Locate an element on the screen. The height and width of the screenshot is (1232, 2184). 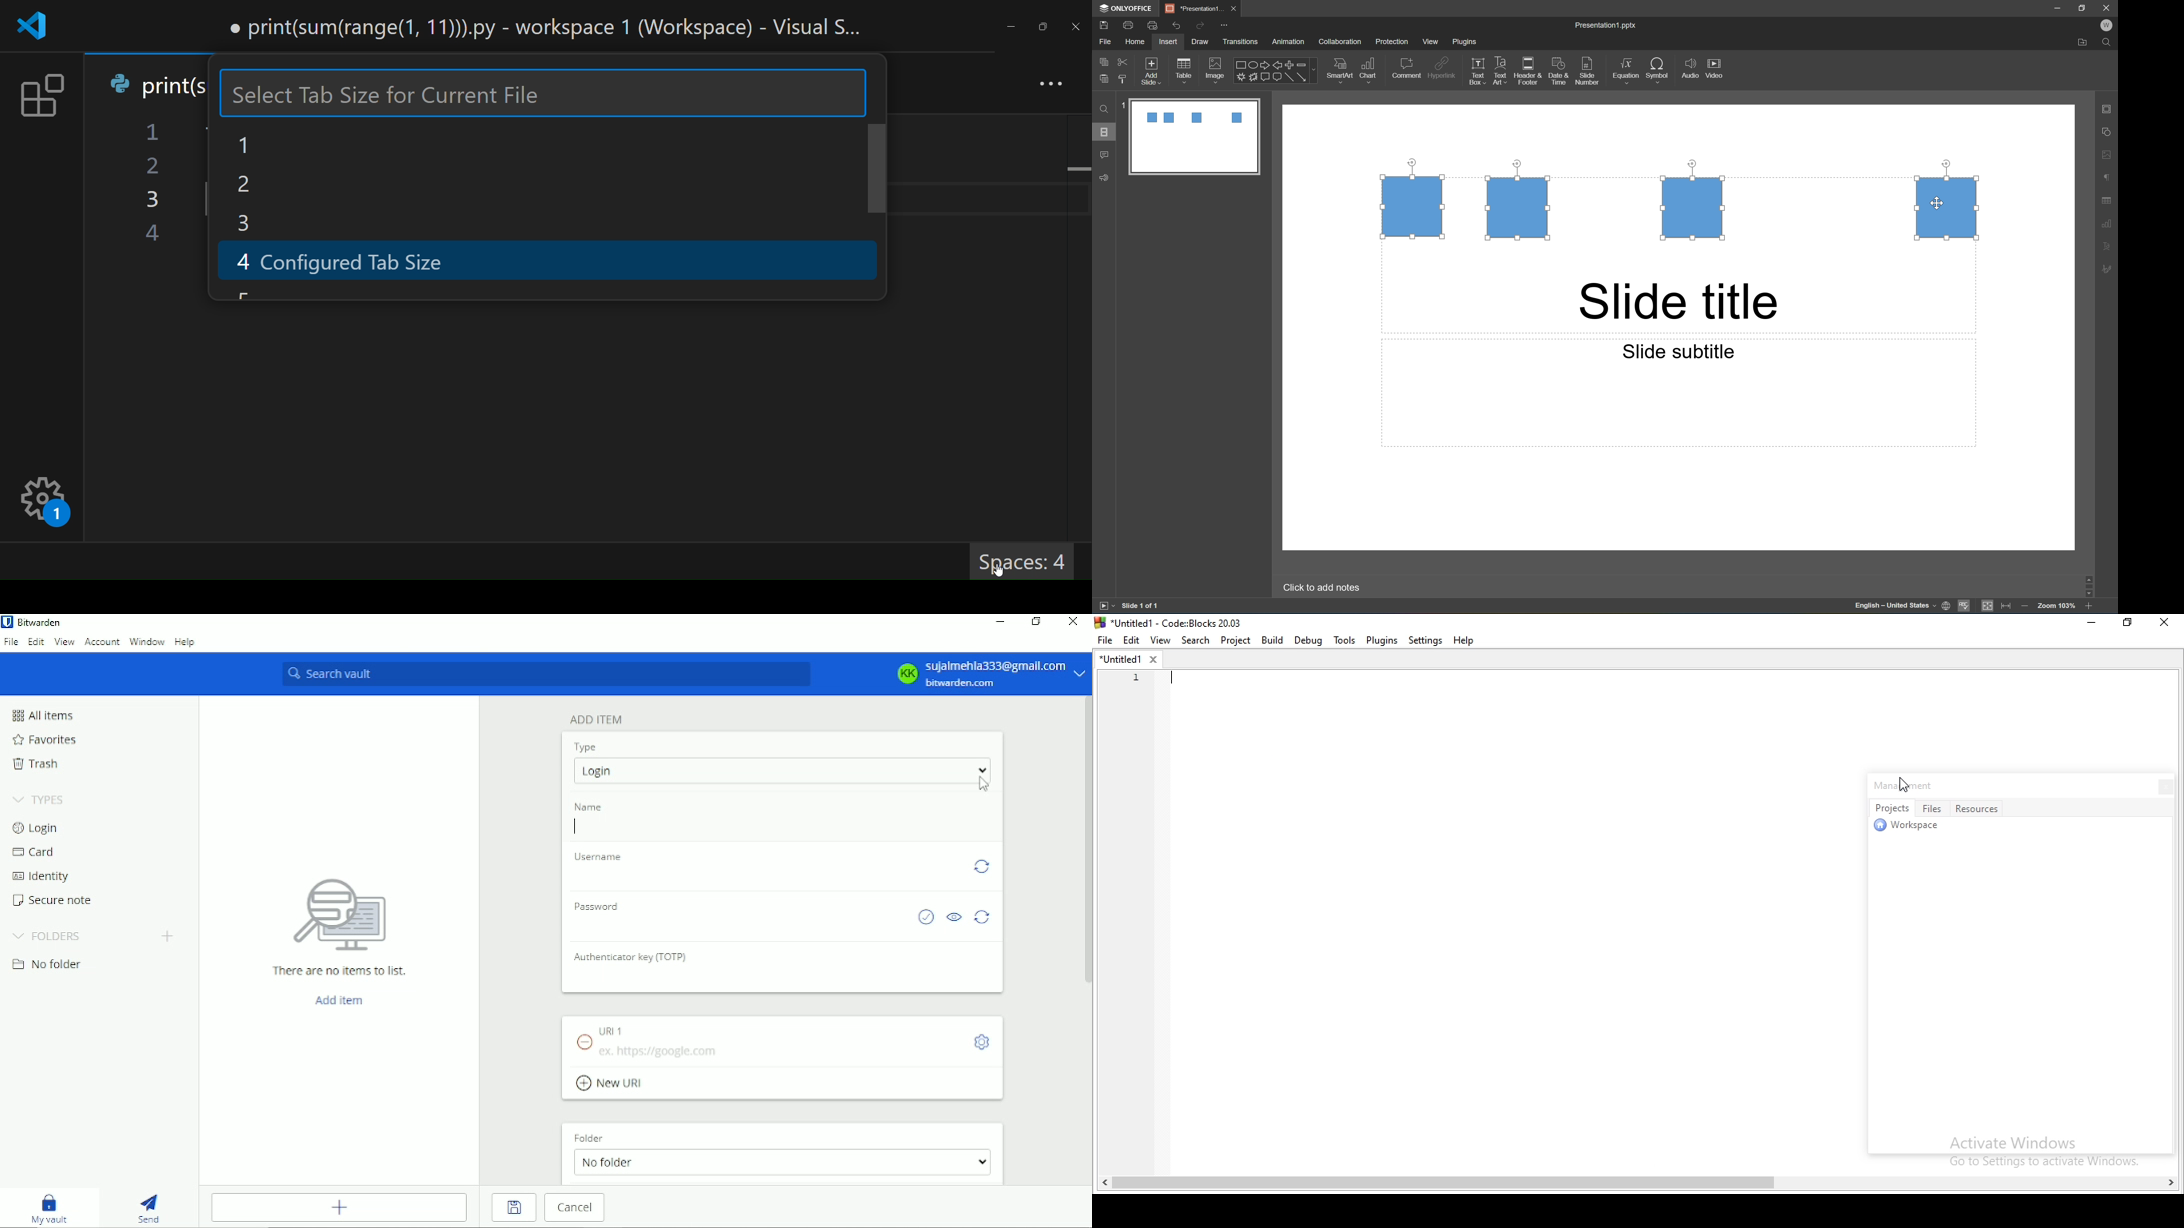
insert is located at coordinates (1169, 42).